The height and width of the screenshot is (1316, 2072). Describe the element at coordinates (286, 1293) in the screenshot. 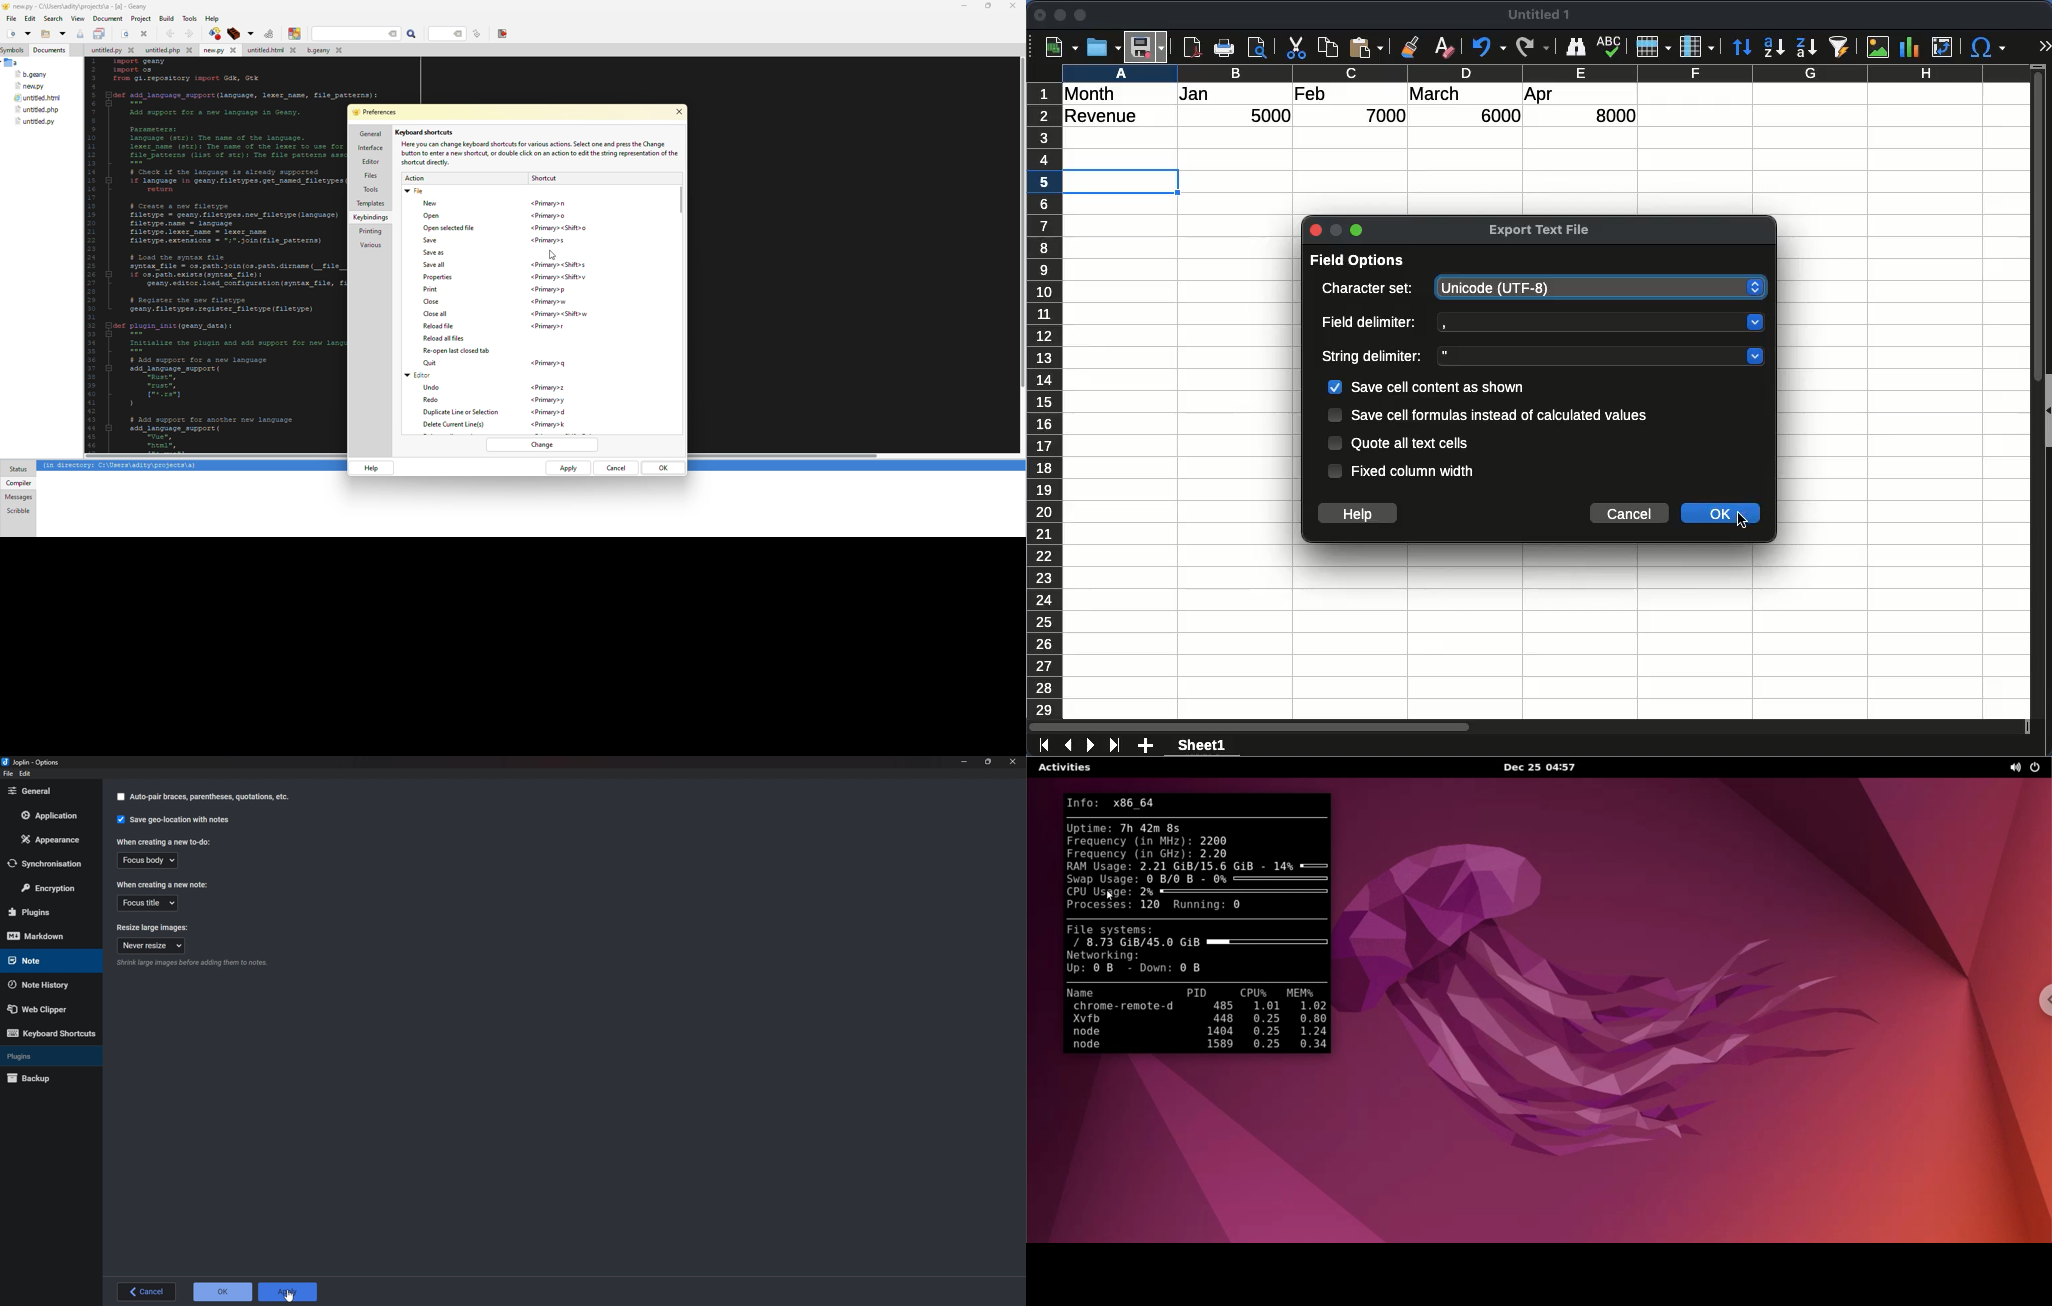

I see `Apply` at that location.